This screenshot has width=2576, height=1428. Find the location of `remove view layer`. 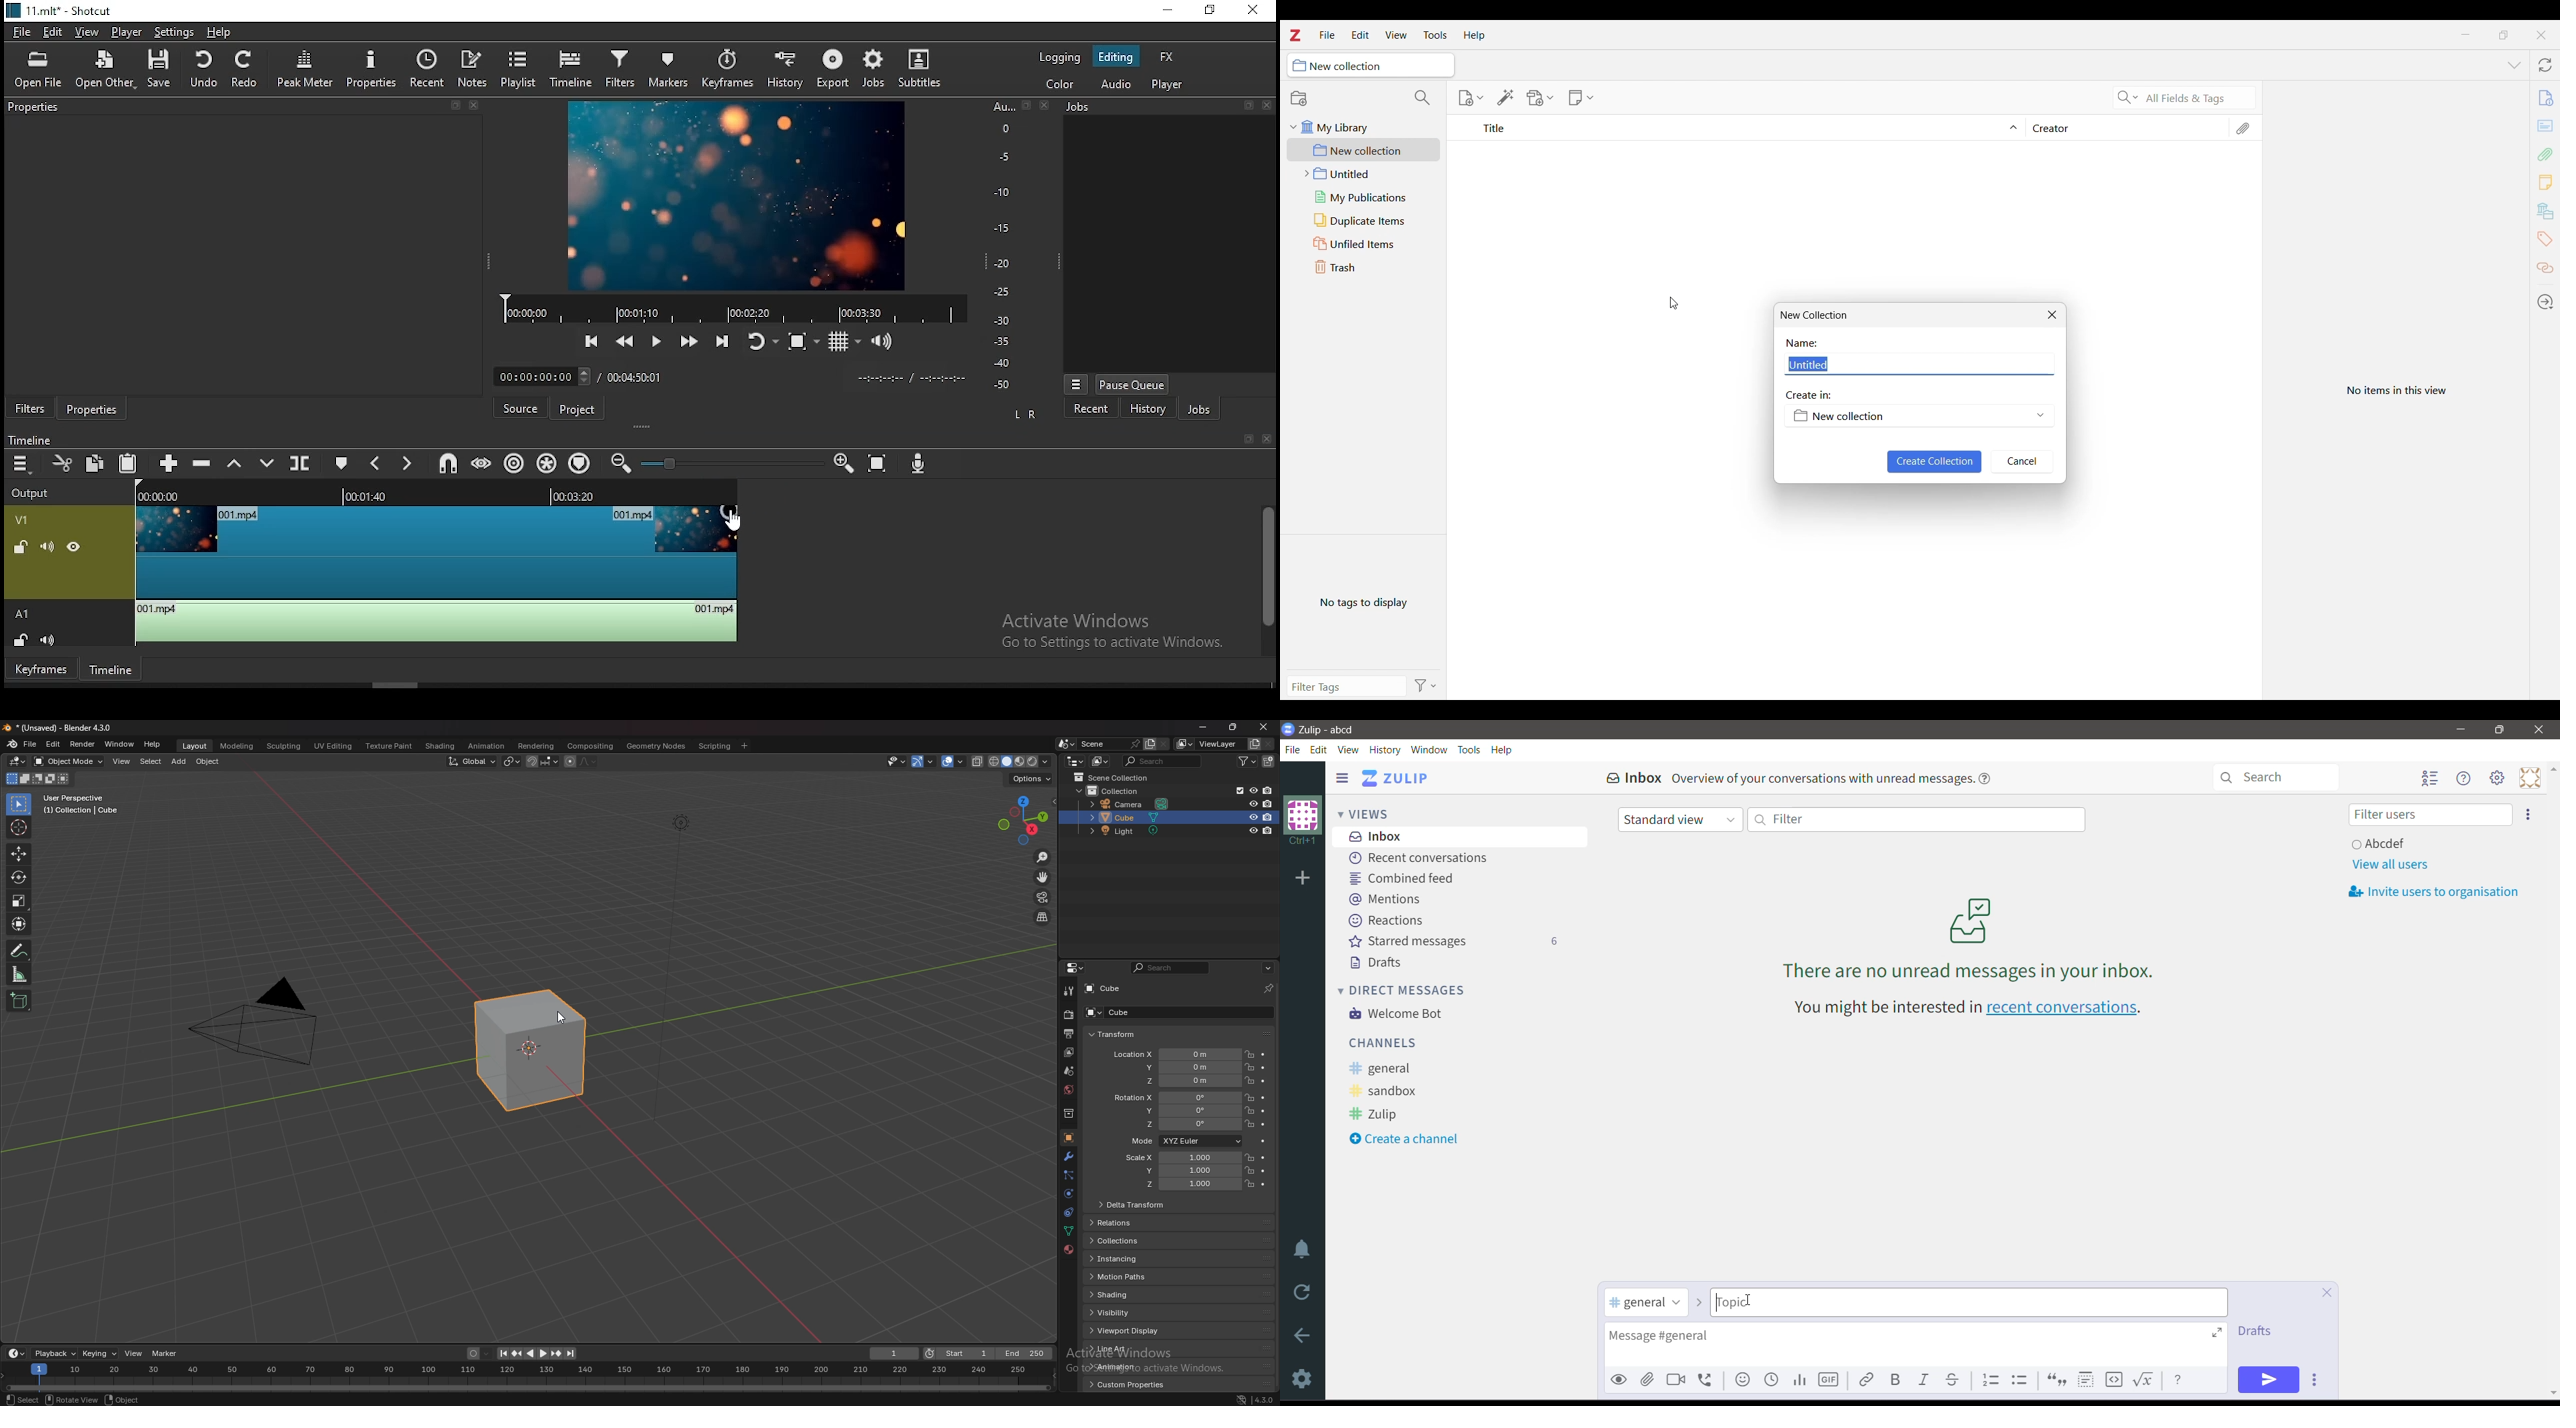

remove view layer is located at coordinates (1268, 743).